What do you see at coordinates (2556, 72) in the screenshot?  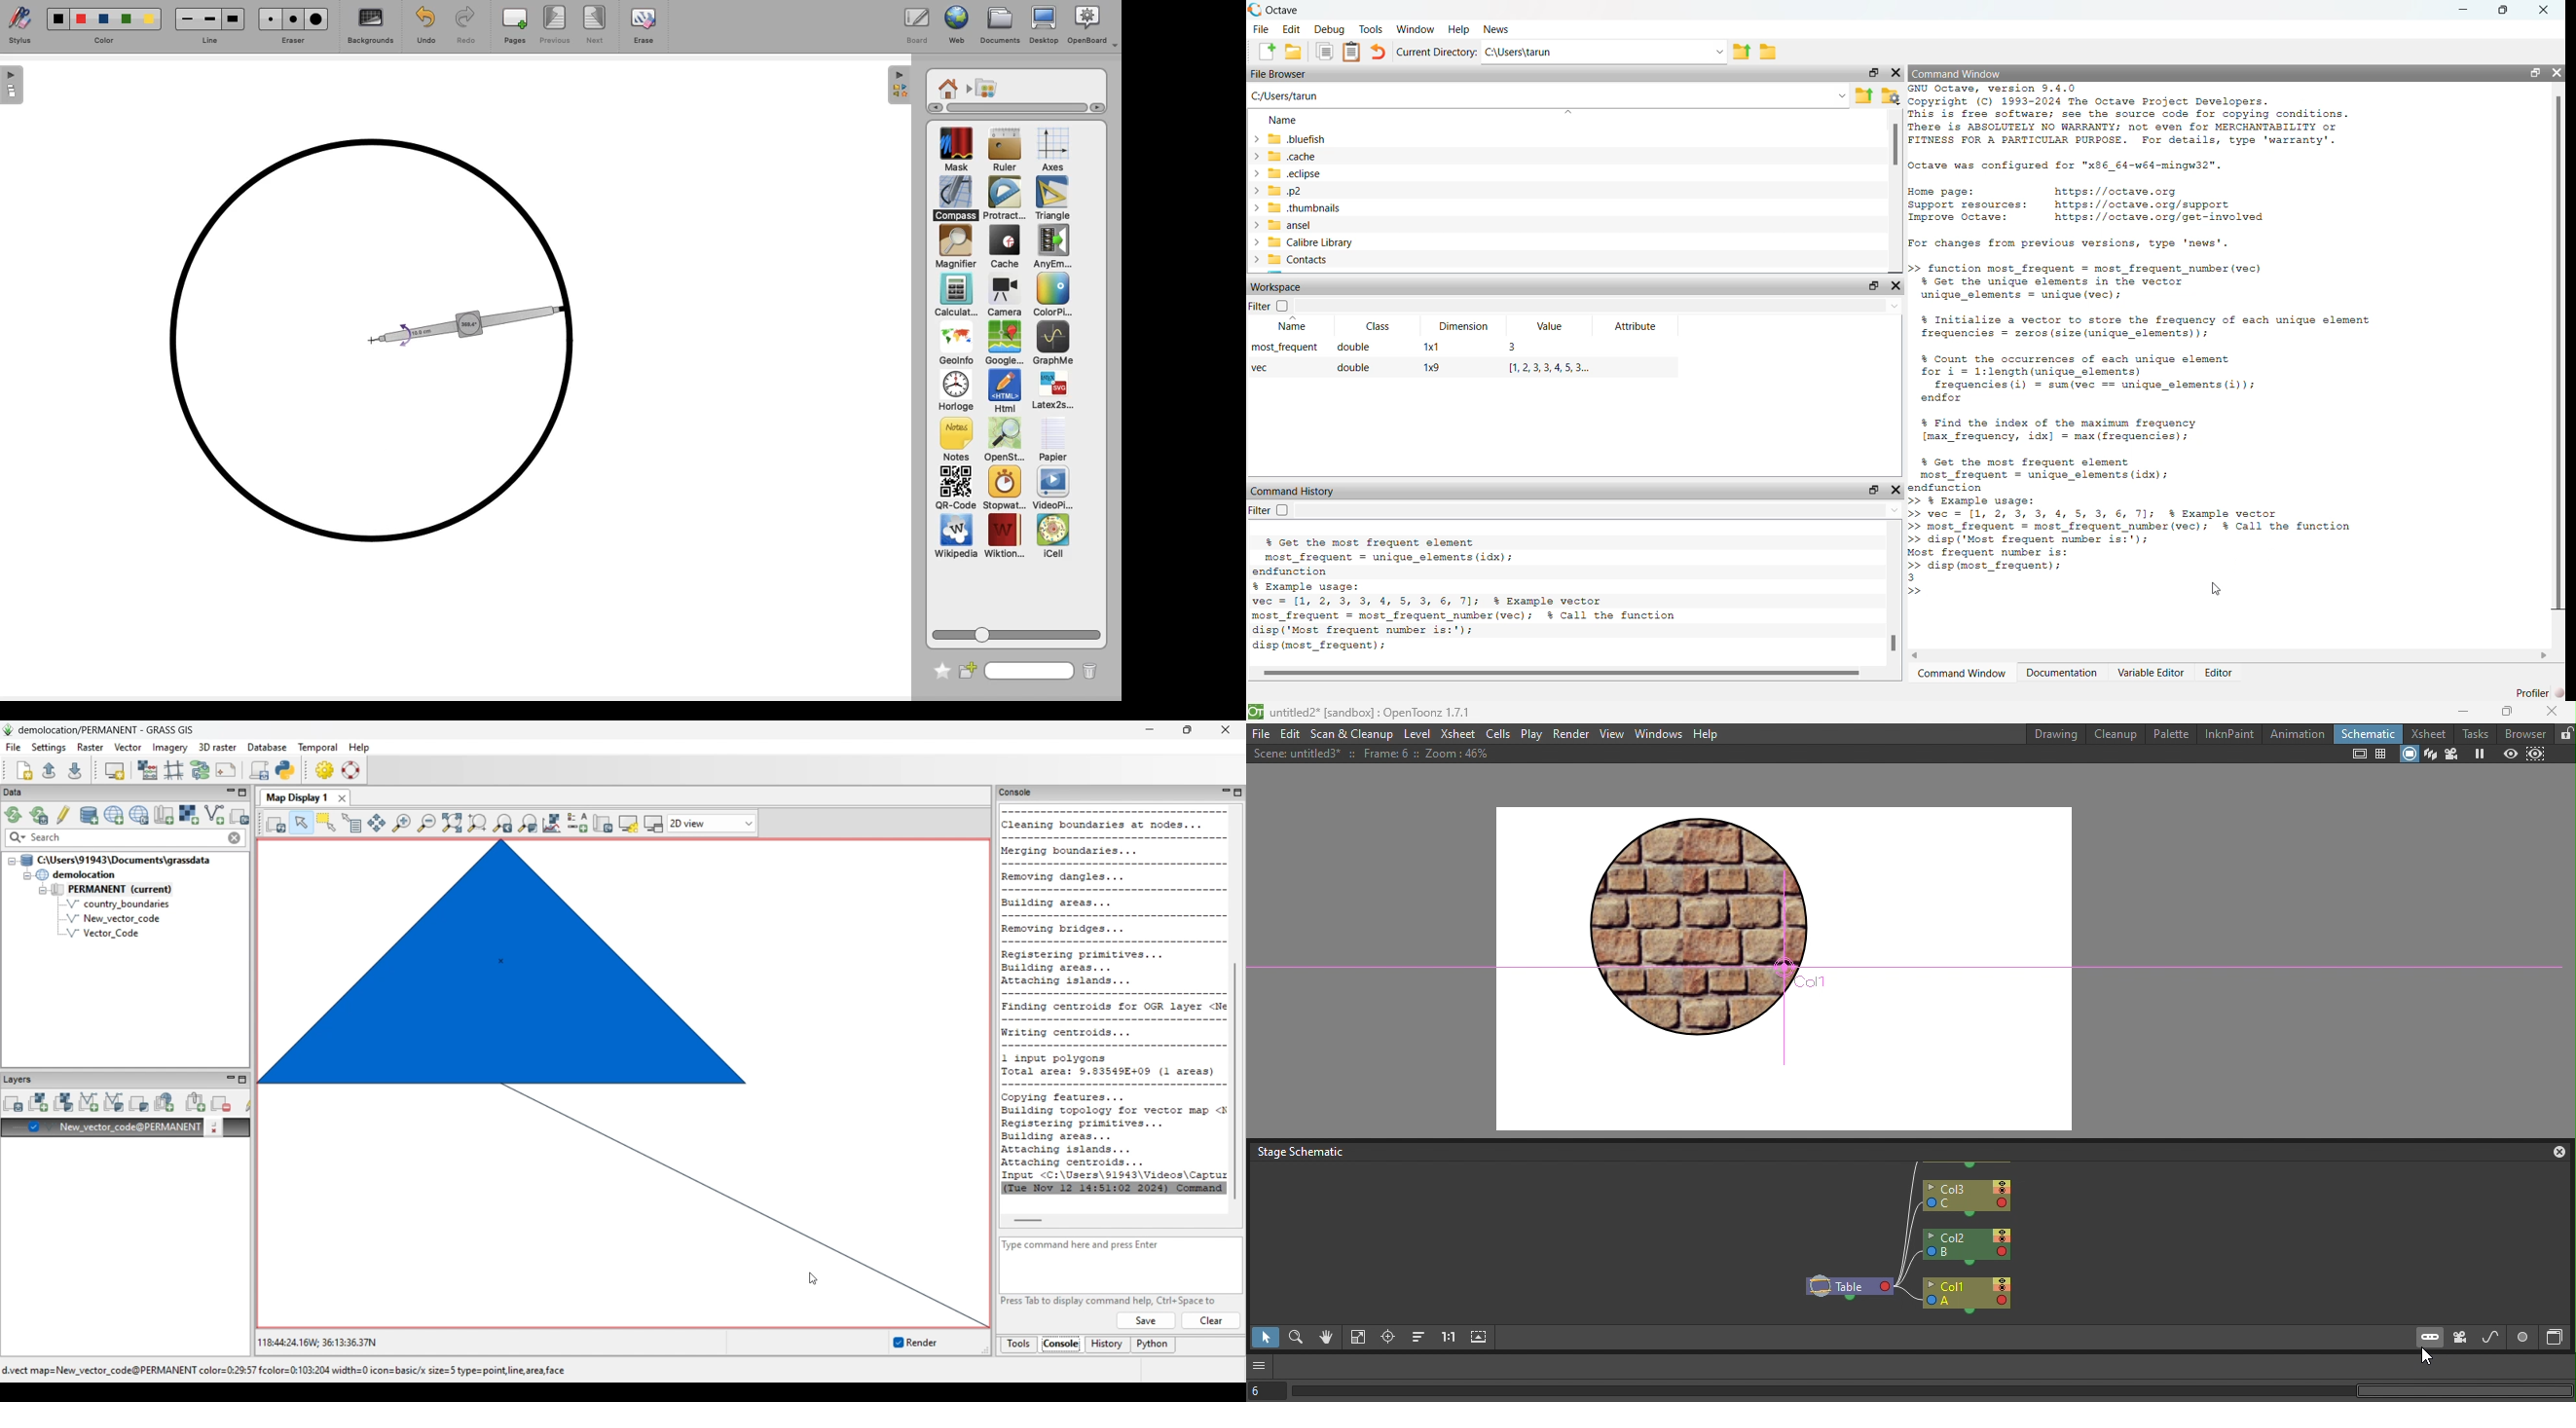 I see `Hide Widget` at bounding box center [2556, 72].